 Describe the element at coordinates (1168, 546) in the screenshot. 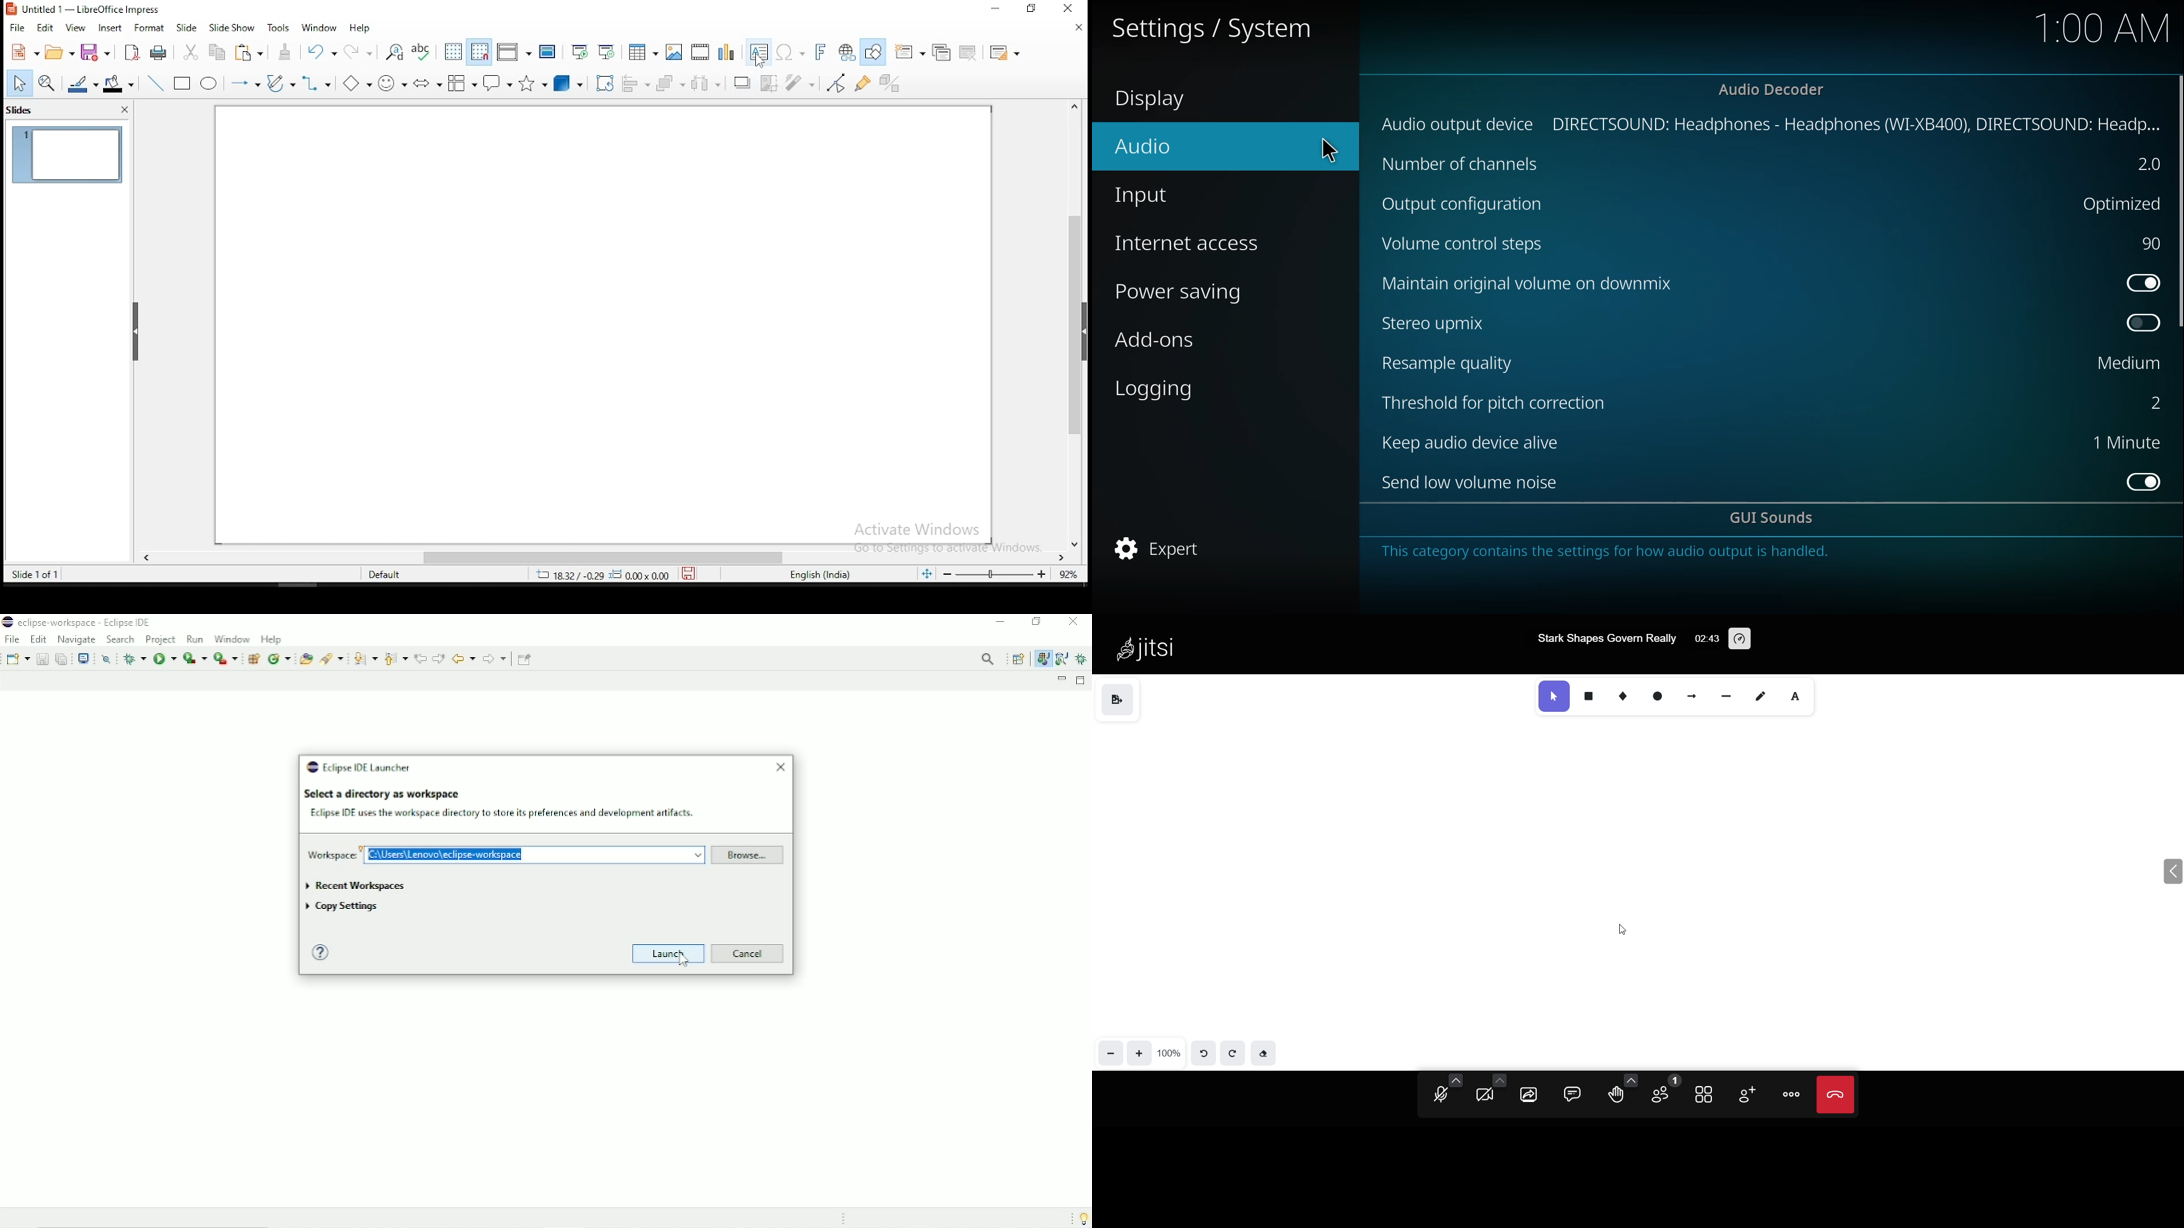

I see `expert` at that location.